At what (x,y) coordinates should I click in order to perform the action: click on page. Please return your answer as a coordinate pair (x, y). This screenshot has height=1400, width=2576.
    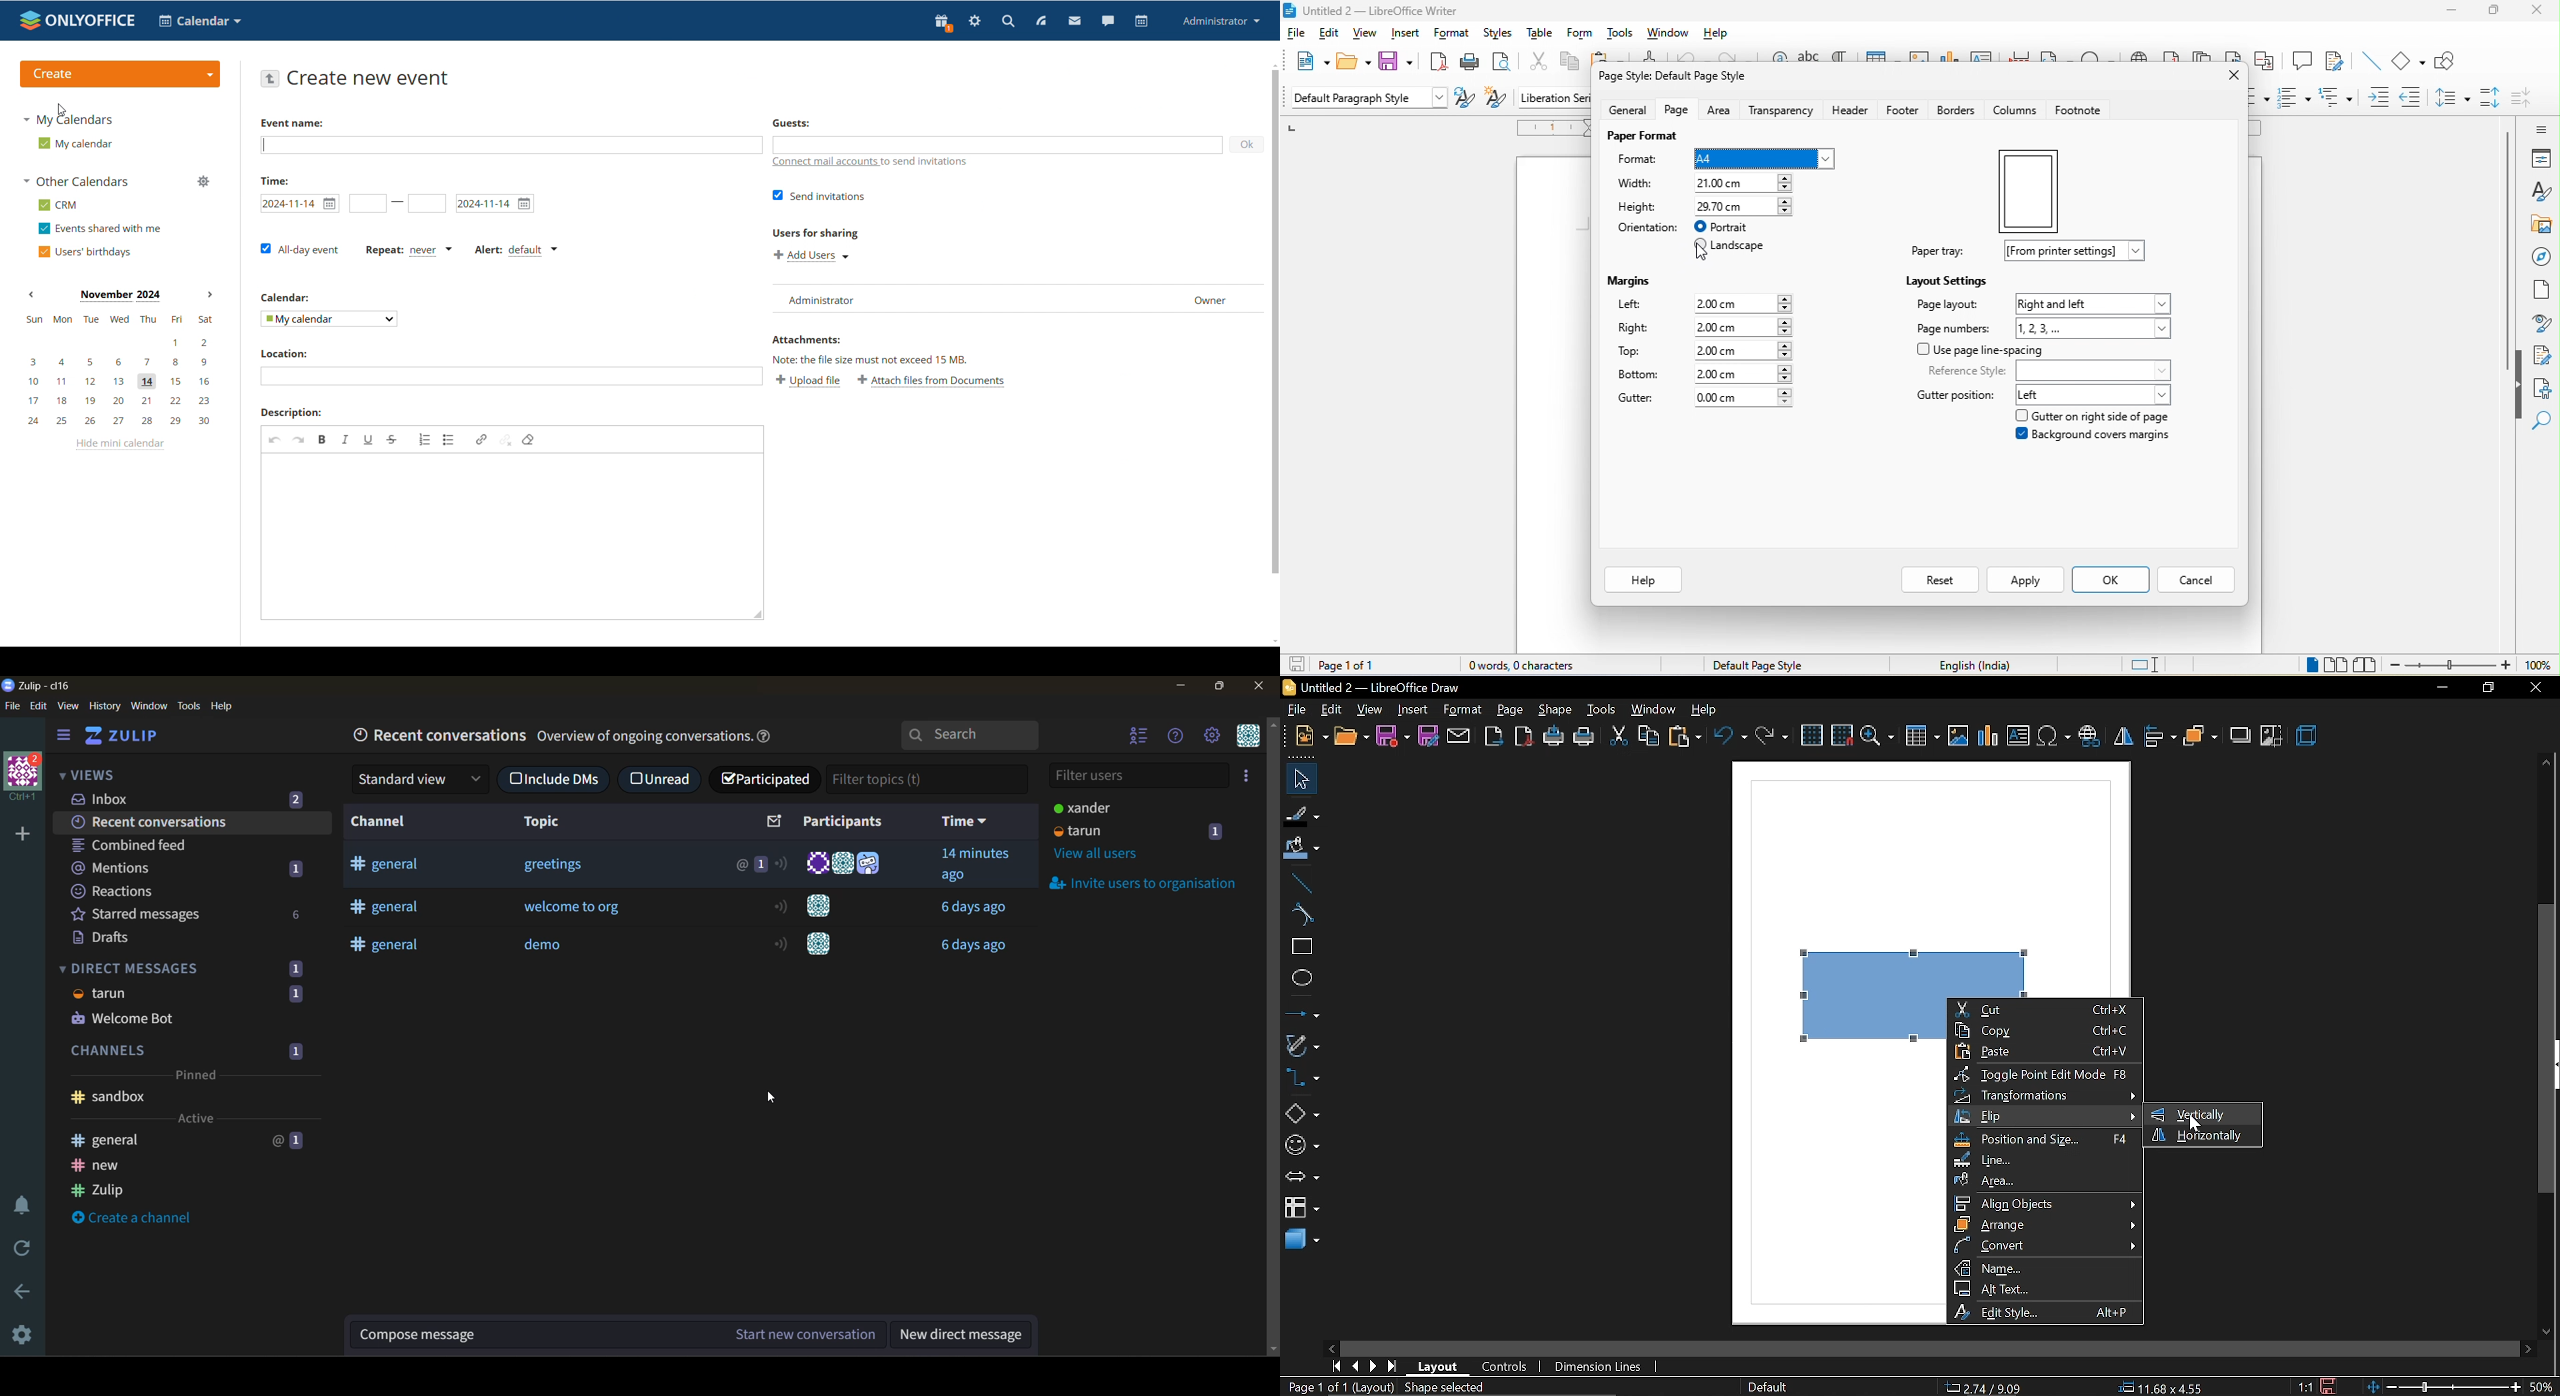
    Looking at the image, I should click on (2542, 296).